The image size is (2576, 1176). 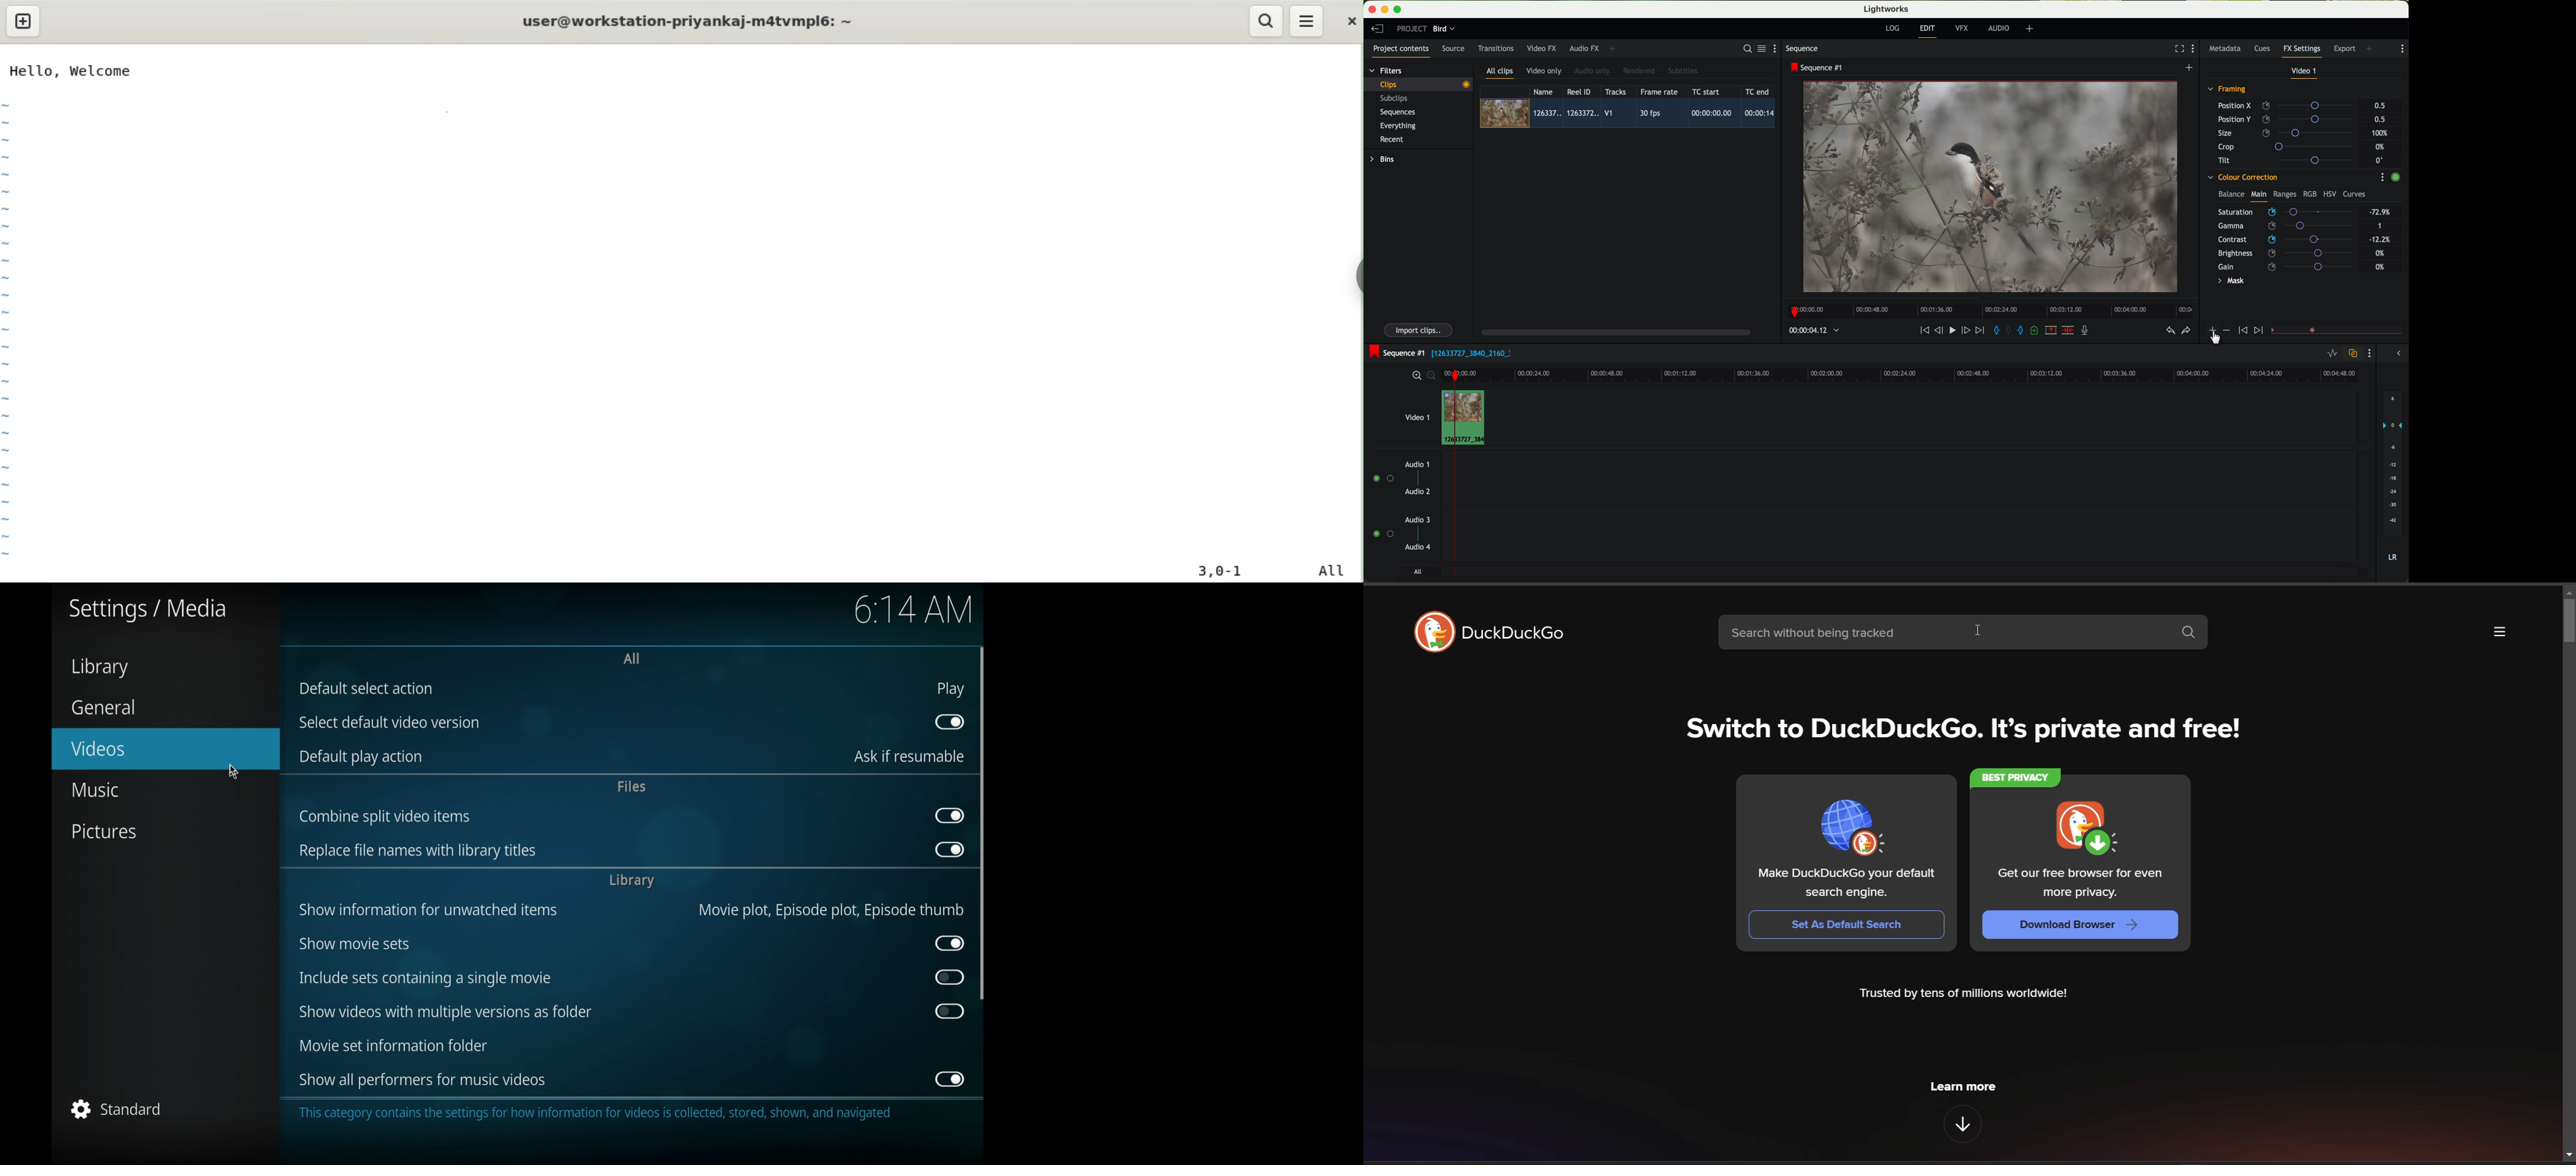 What do you see at coordinates (428, 910) in the screenshot?
I see `show information` at bounding box center [428, 910].